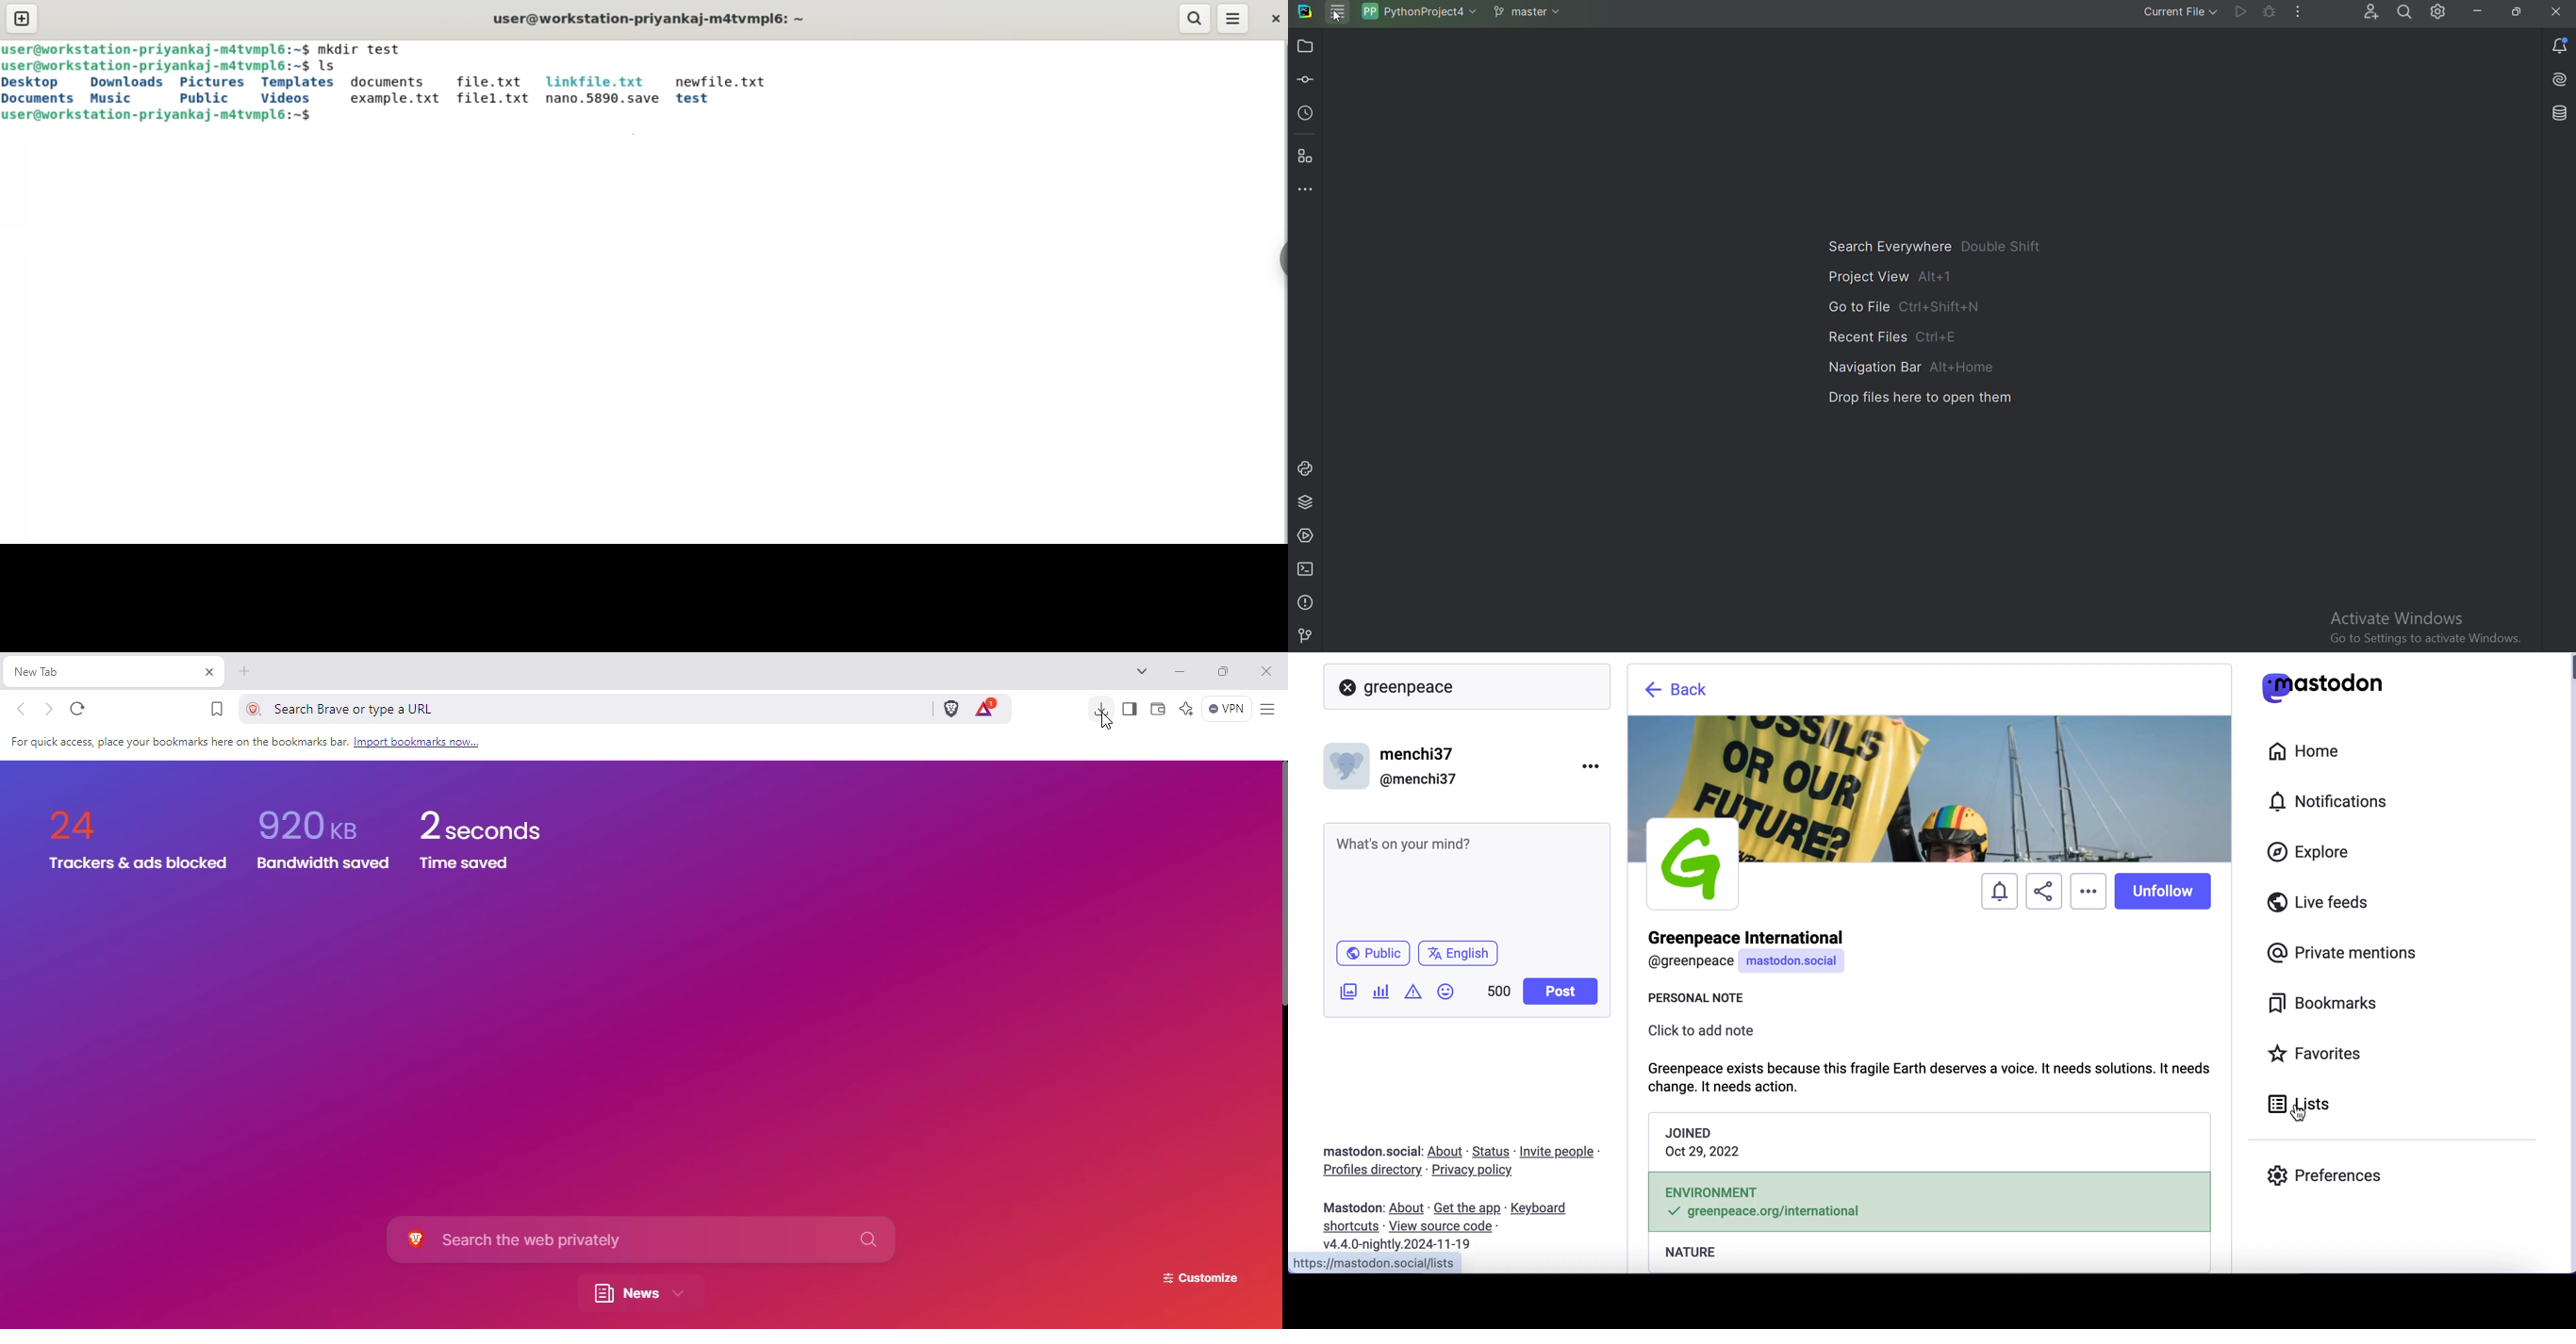 This screenshot has height=1344, width=2576. I want to click on lists, so click(2322, 1104).